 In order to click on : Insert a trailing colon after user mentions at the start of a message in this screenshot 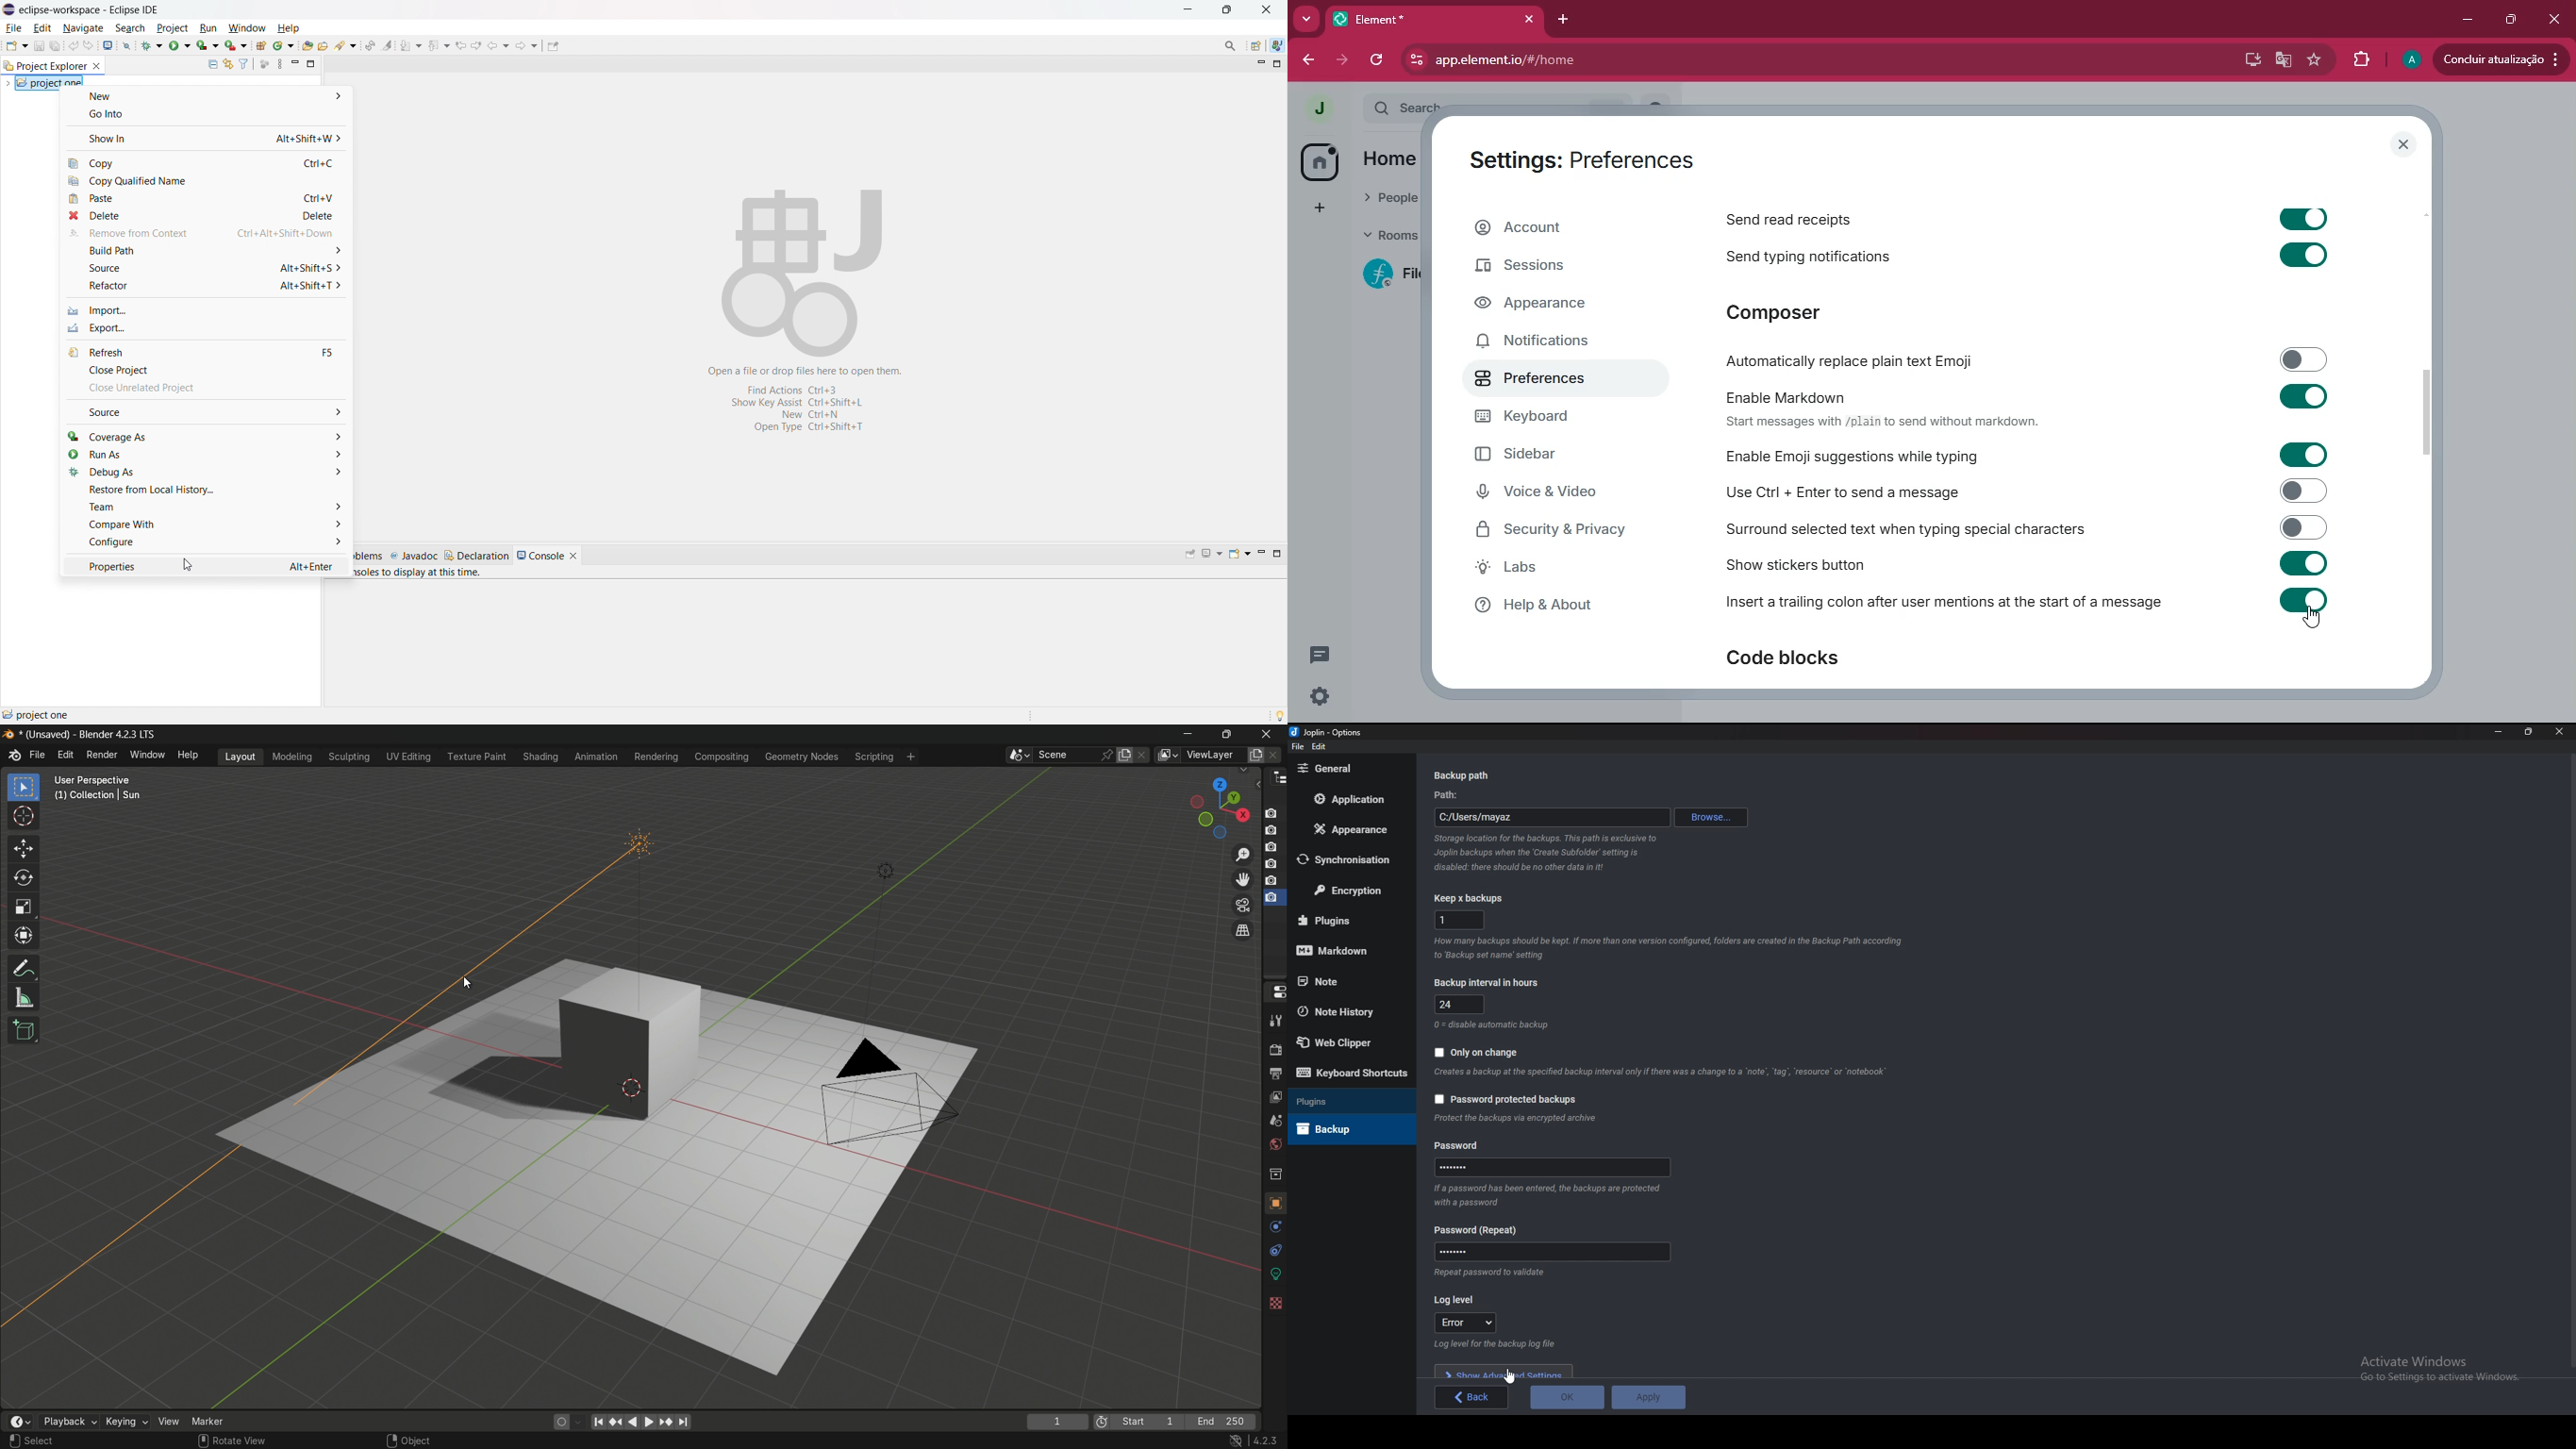, I will do `click(2024, 604)`.